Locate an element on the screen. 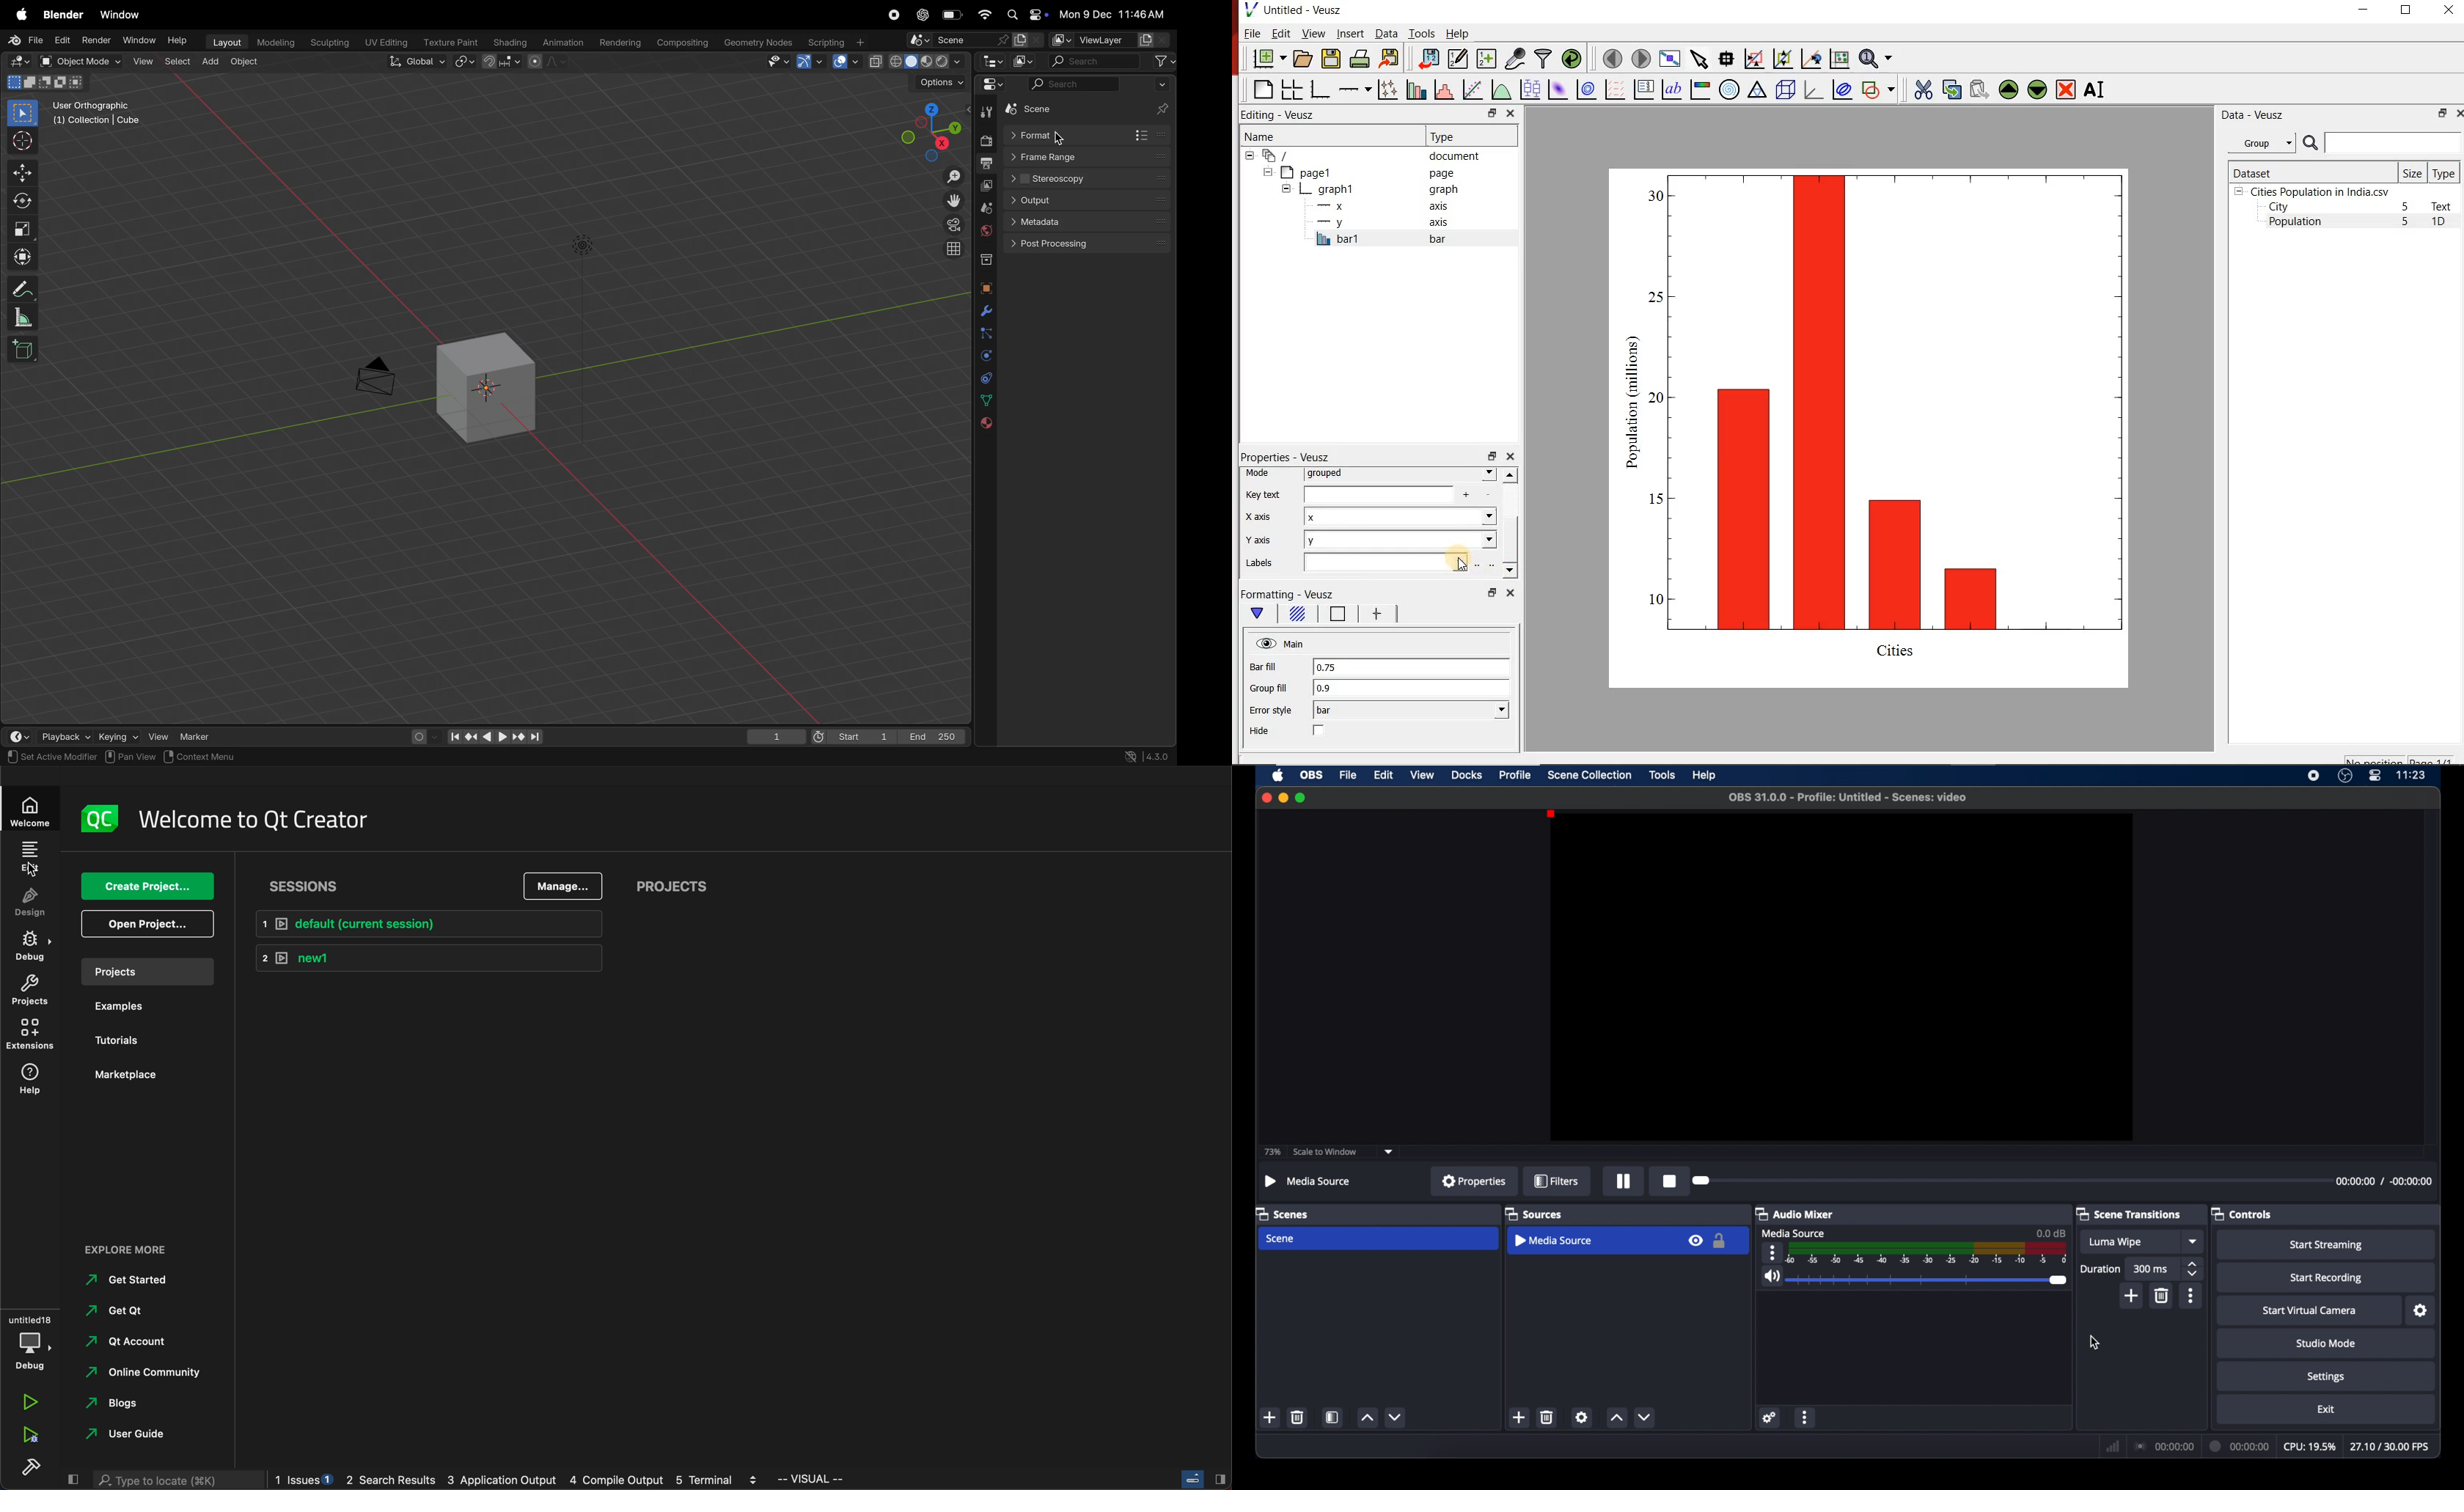 Image resolution: width=2464 pixels, height=1512 pixels. grouped is located at coordinates (1400, 474).